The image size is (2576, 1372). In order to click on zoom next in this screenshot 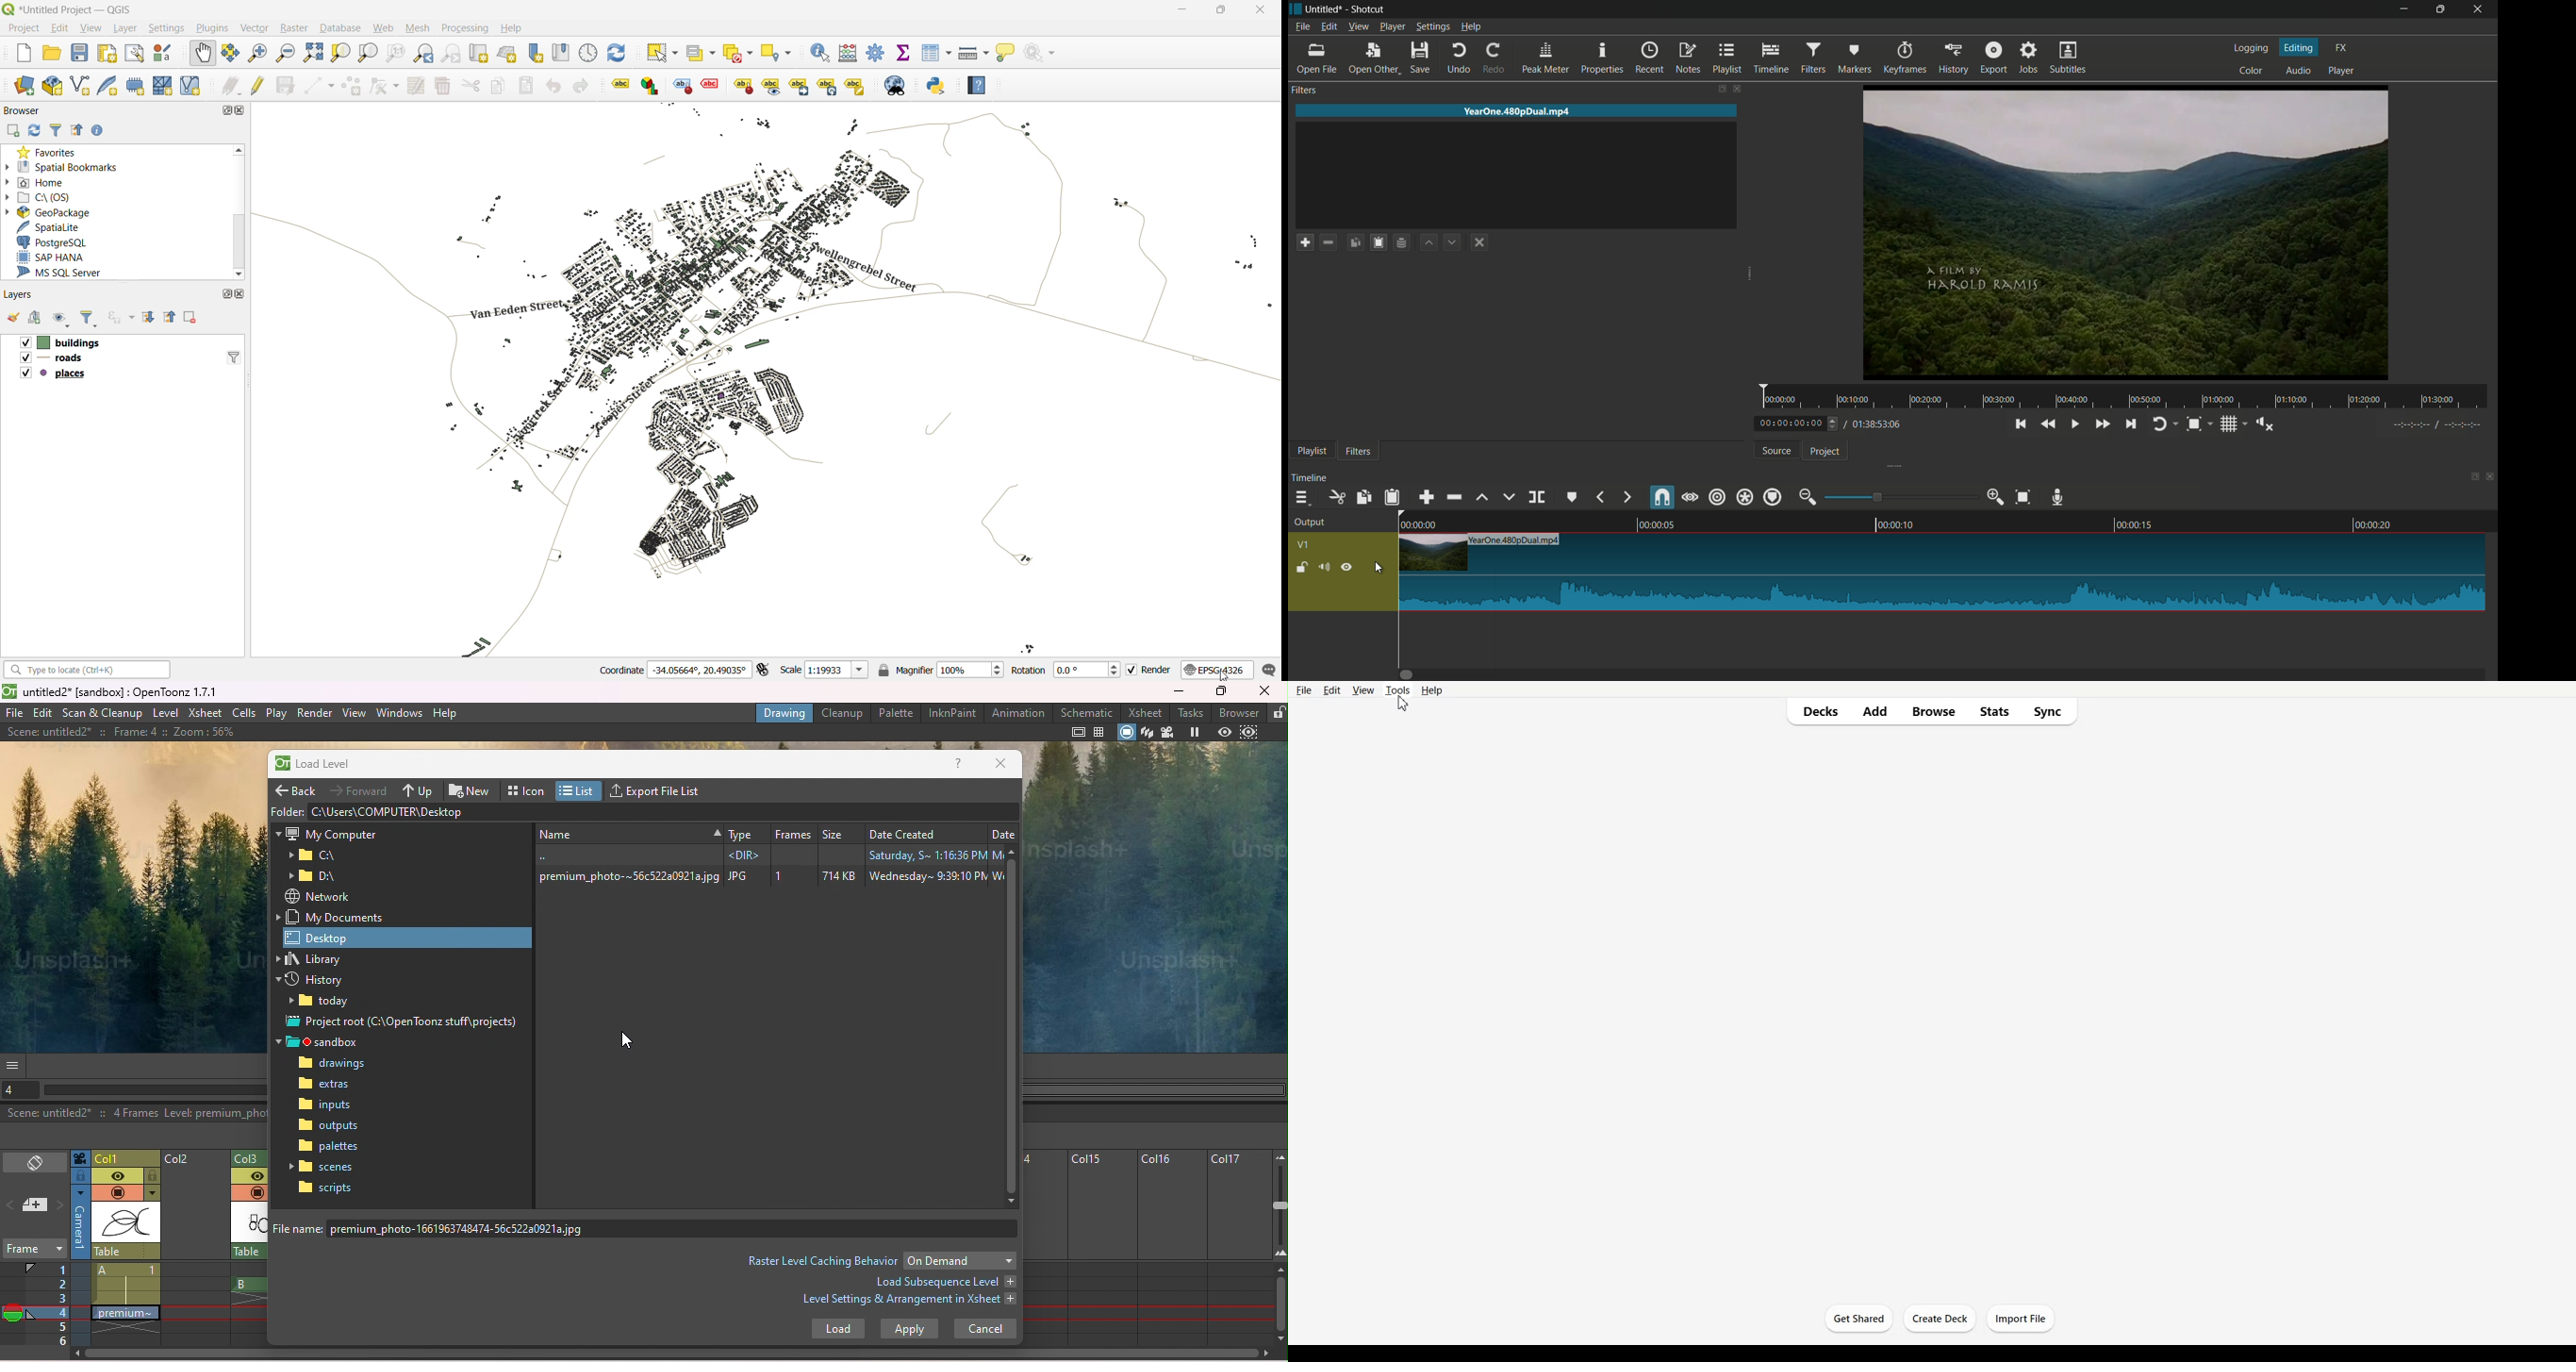, I will do `click(452, 55)`.